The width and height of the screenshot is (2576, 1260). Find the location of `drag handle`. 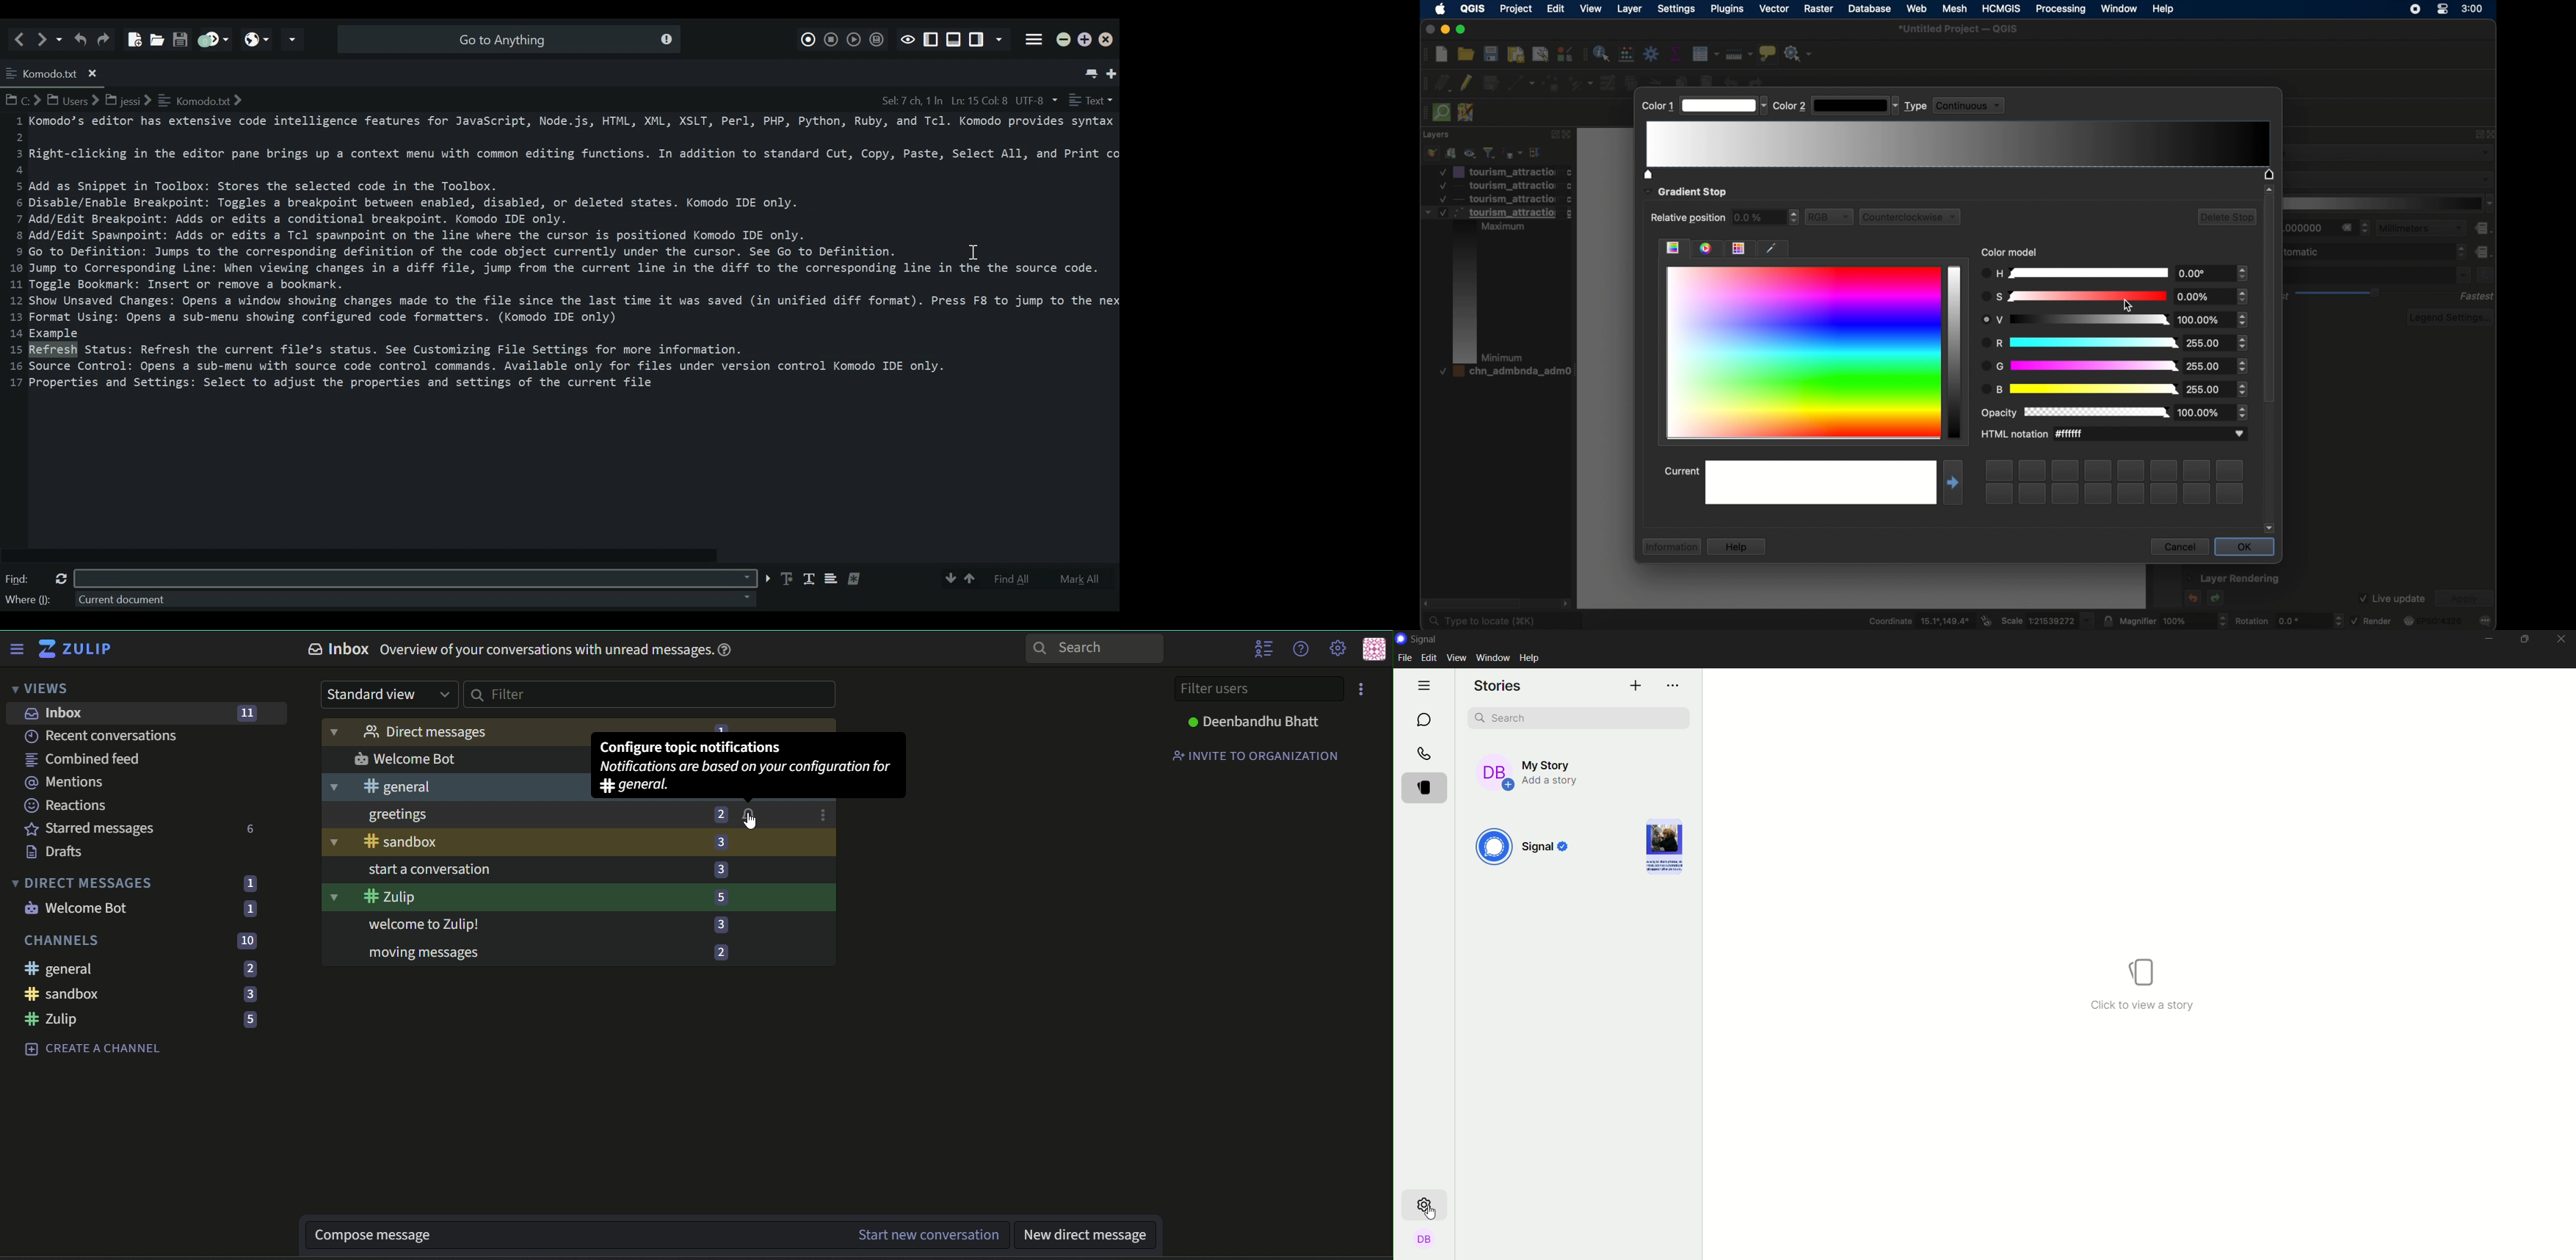

drag handle is located at coordinates (1425, 55).